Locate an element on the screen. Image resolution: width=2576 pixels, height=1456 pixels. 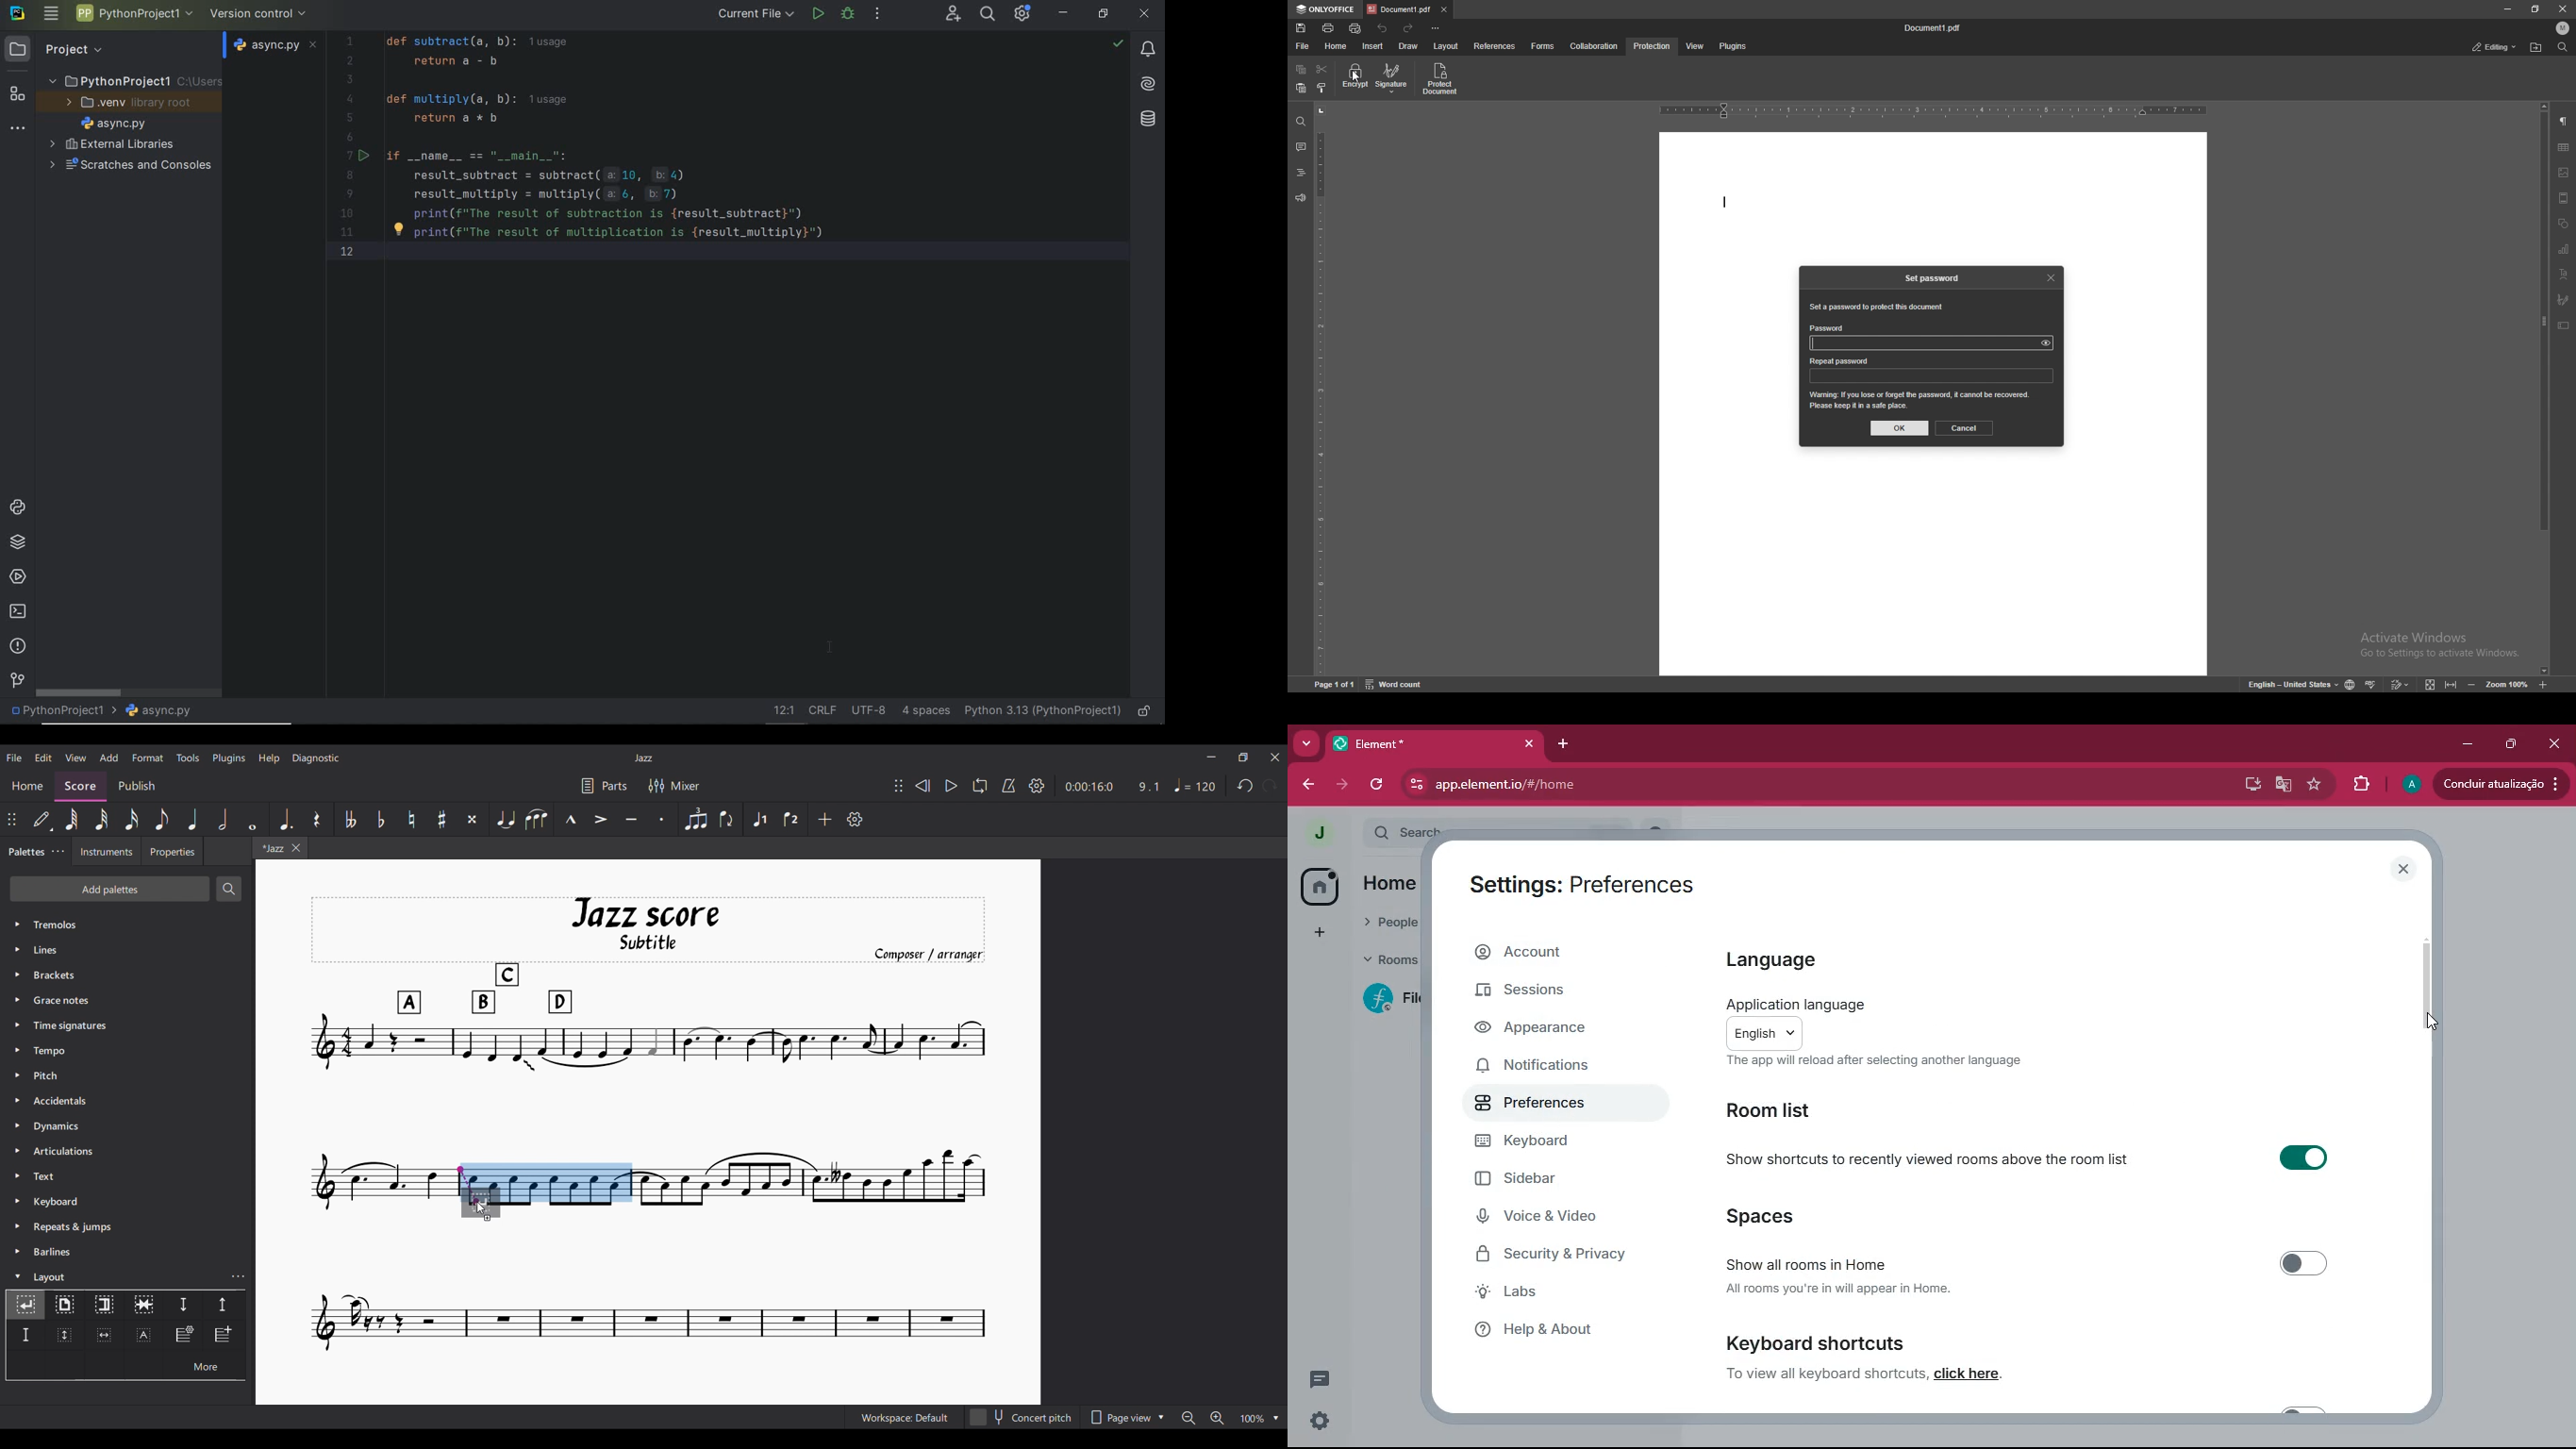
more is located at coordinates (1305, 743).